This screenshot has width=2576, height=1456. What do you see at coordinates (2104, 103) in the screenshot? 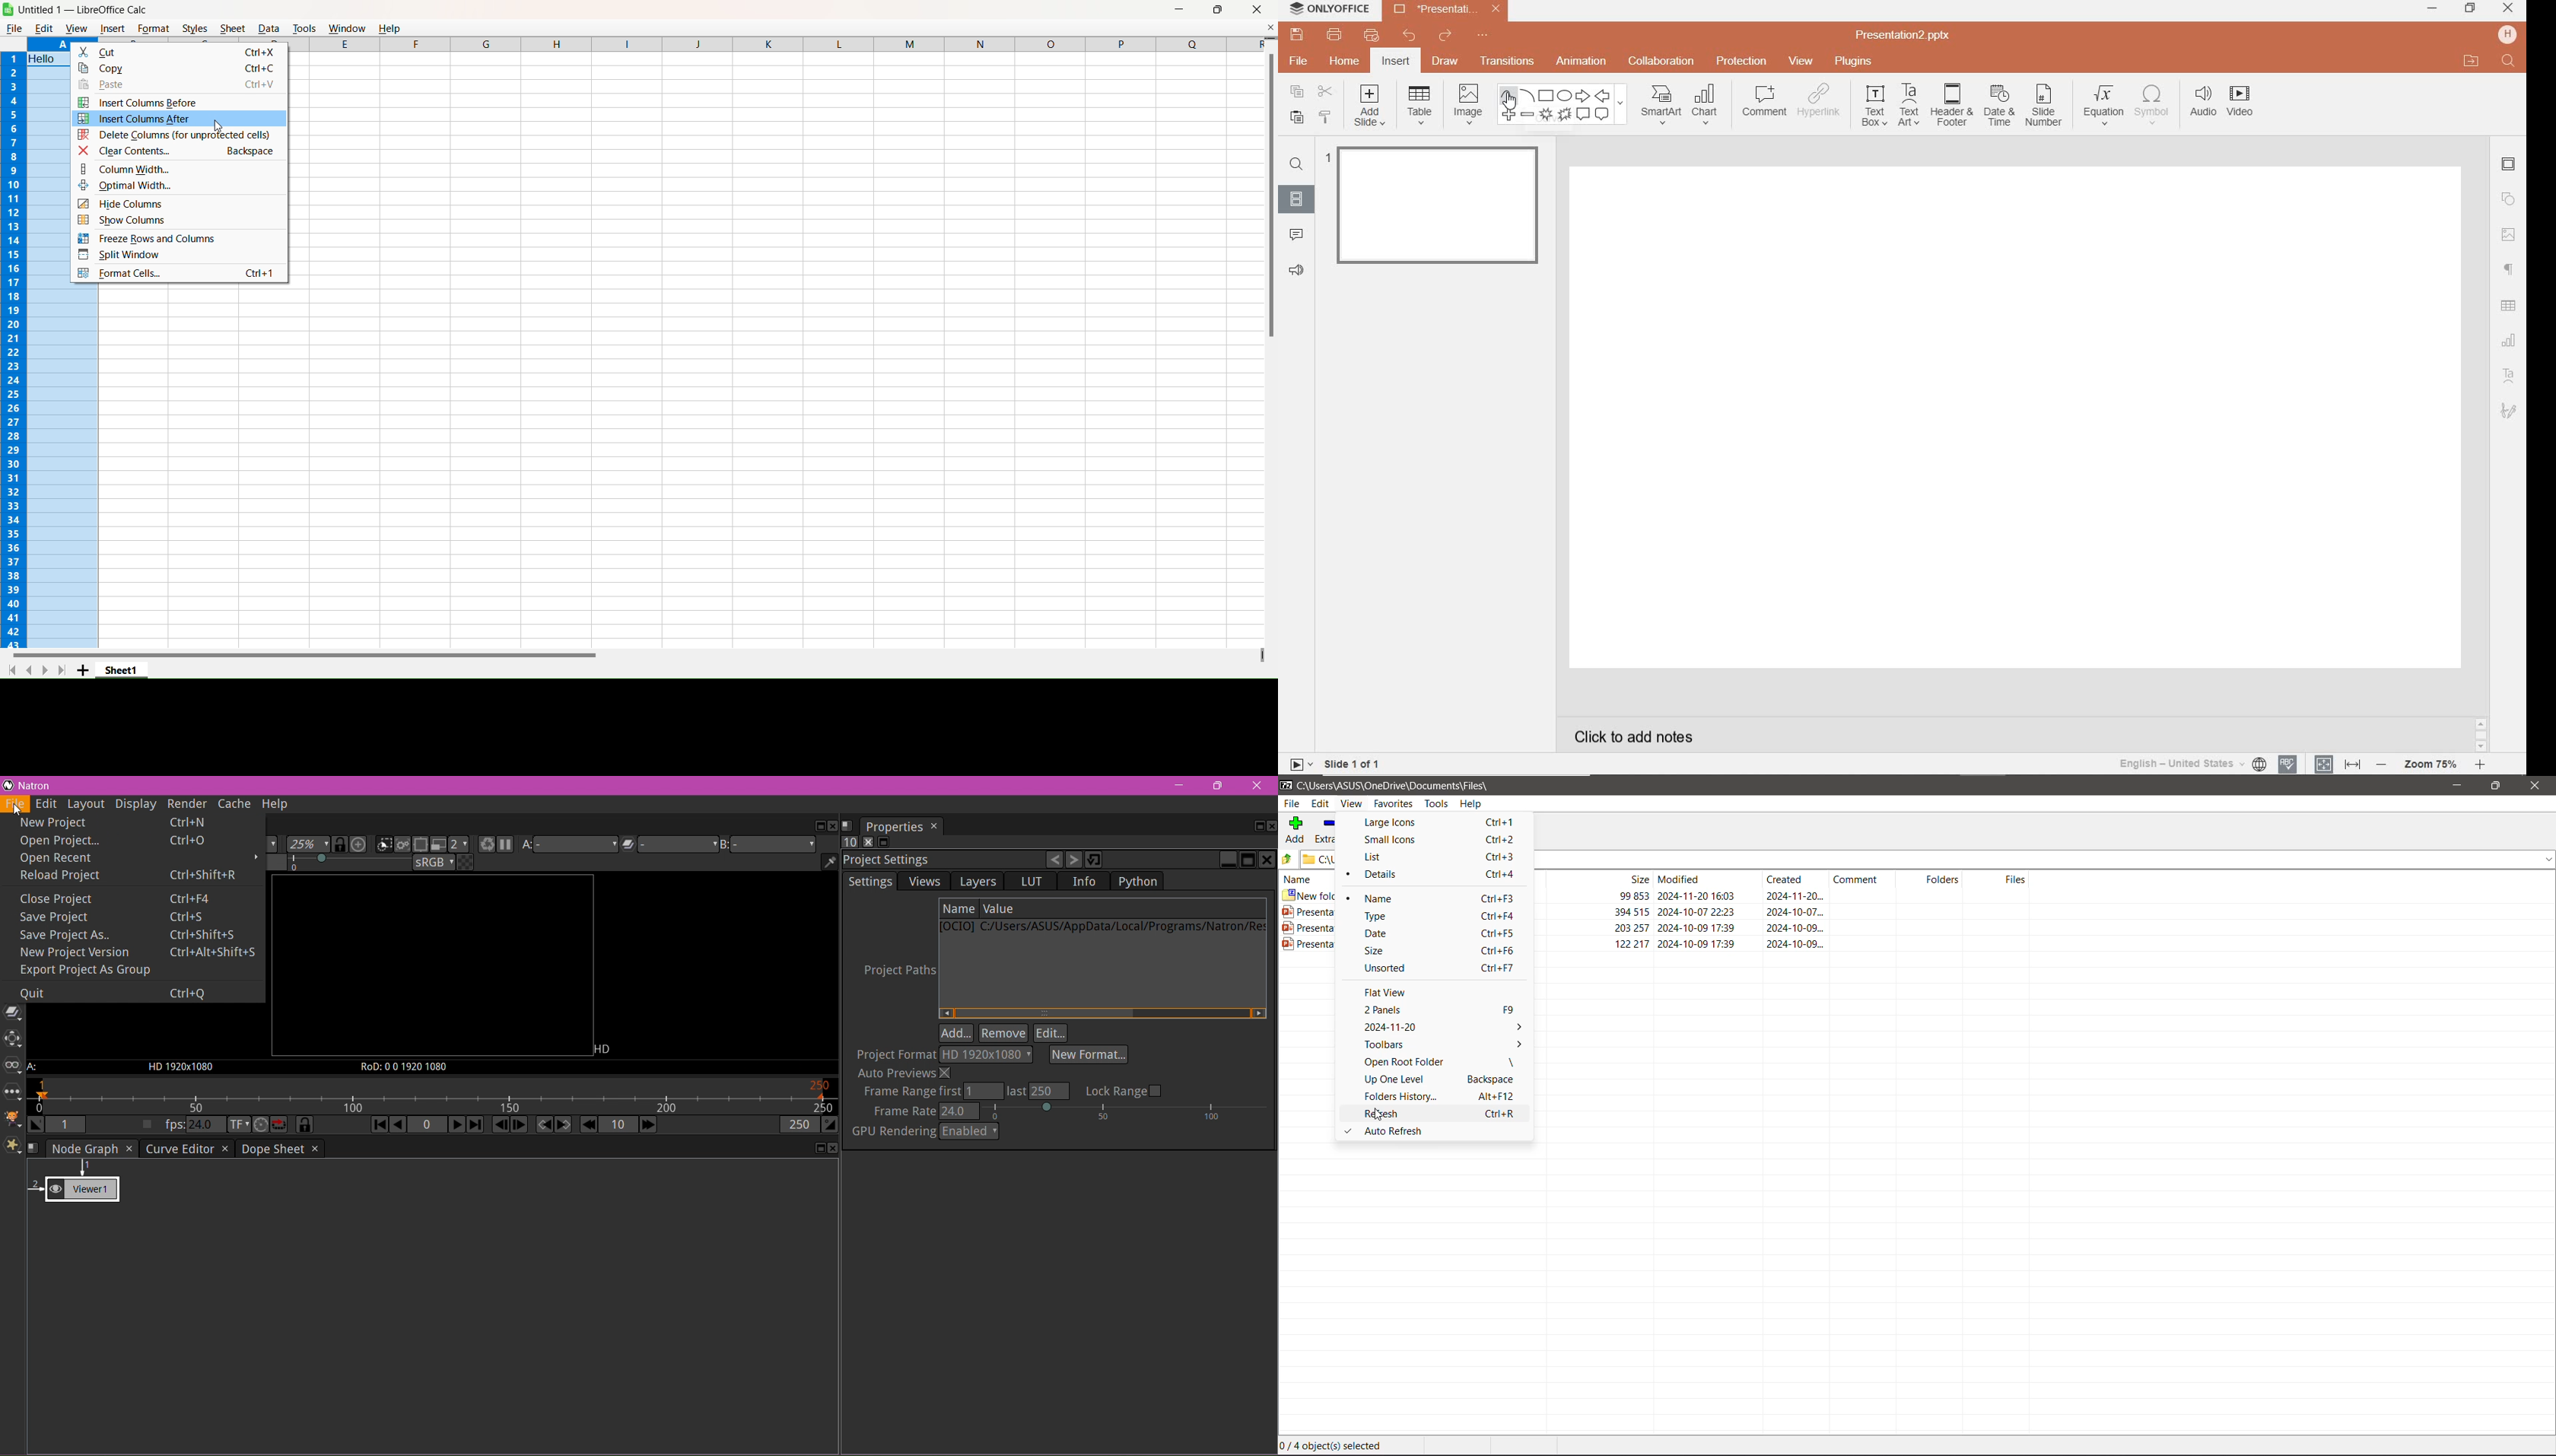
I see `EQUATION` at bounding box center [2104, 103].